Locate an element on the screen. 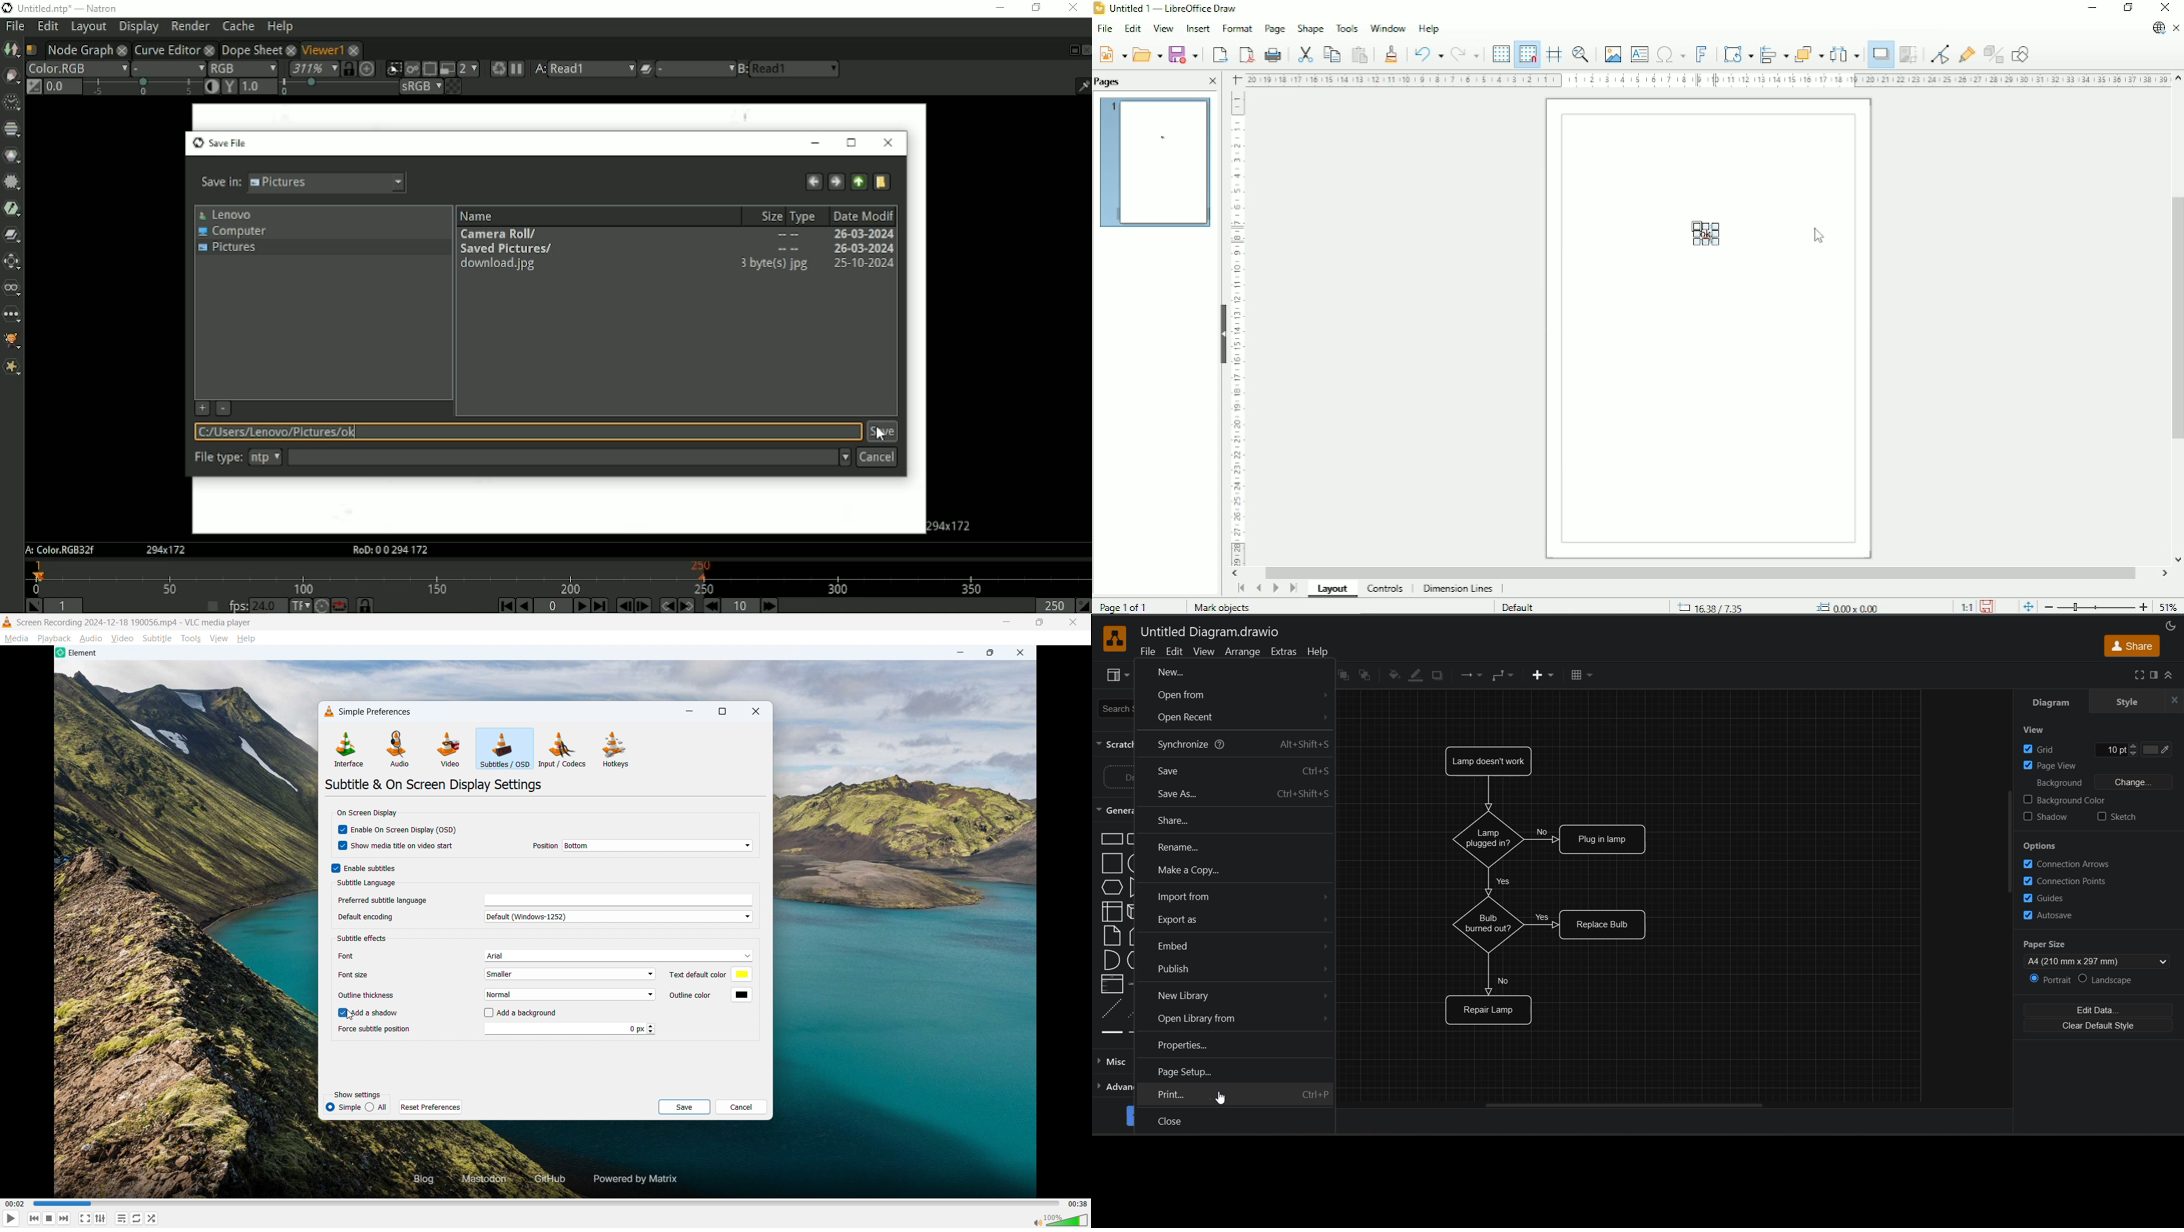  guides is located at coordinates (2050, 898).